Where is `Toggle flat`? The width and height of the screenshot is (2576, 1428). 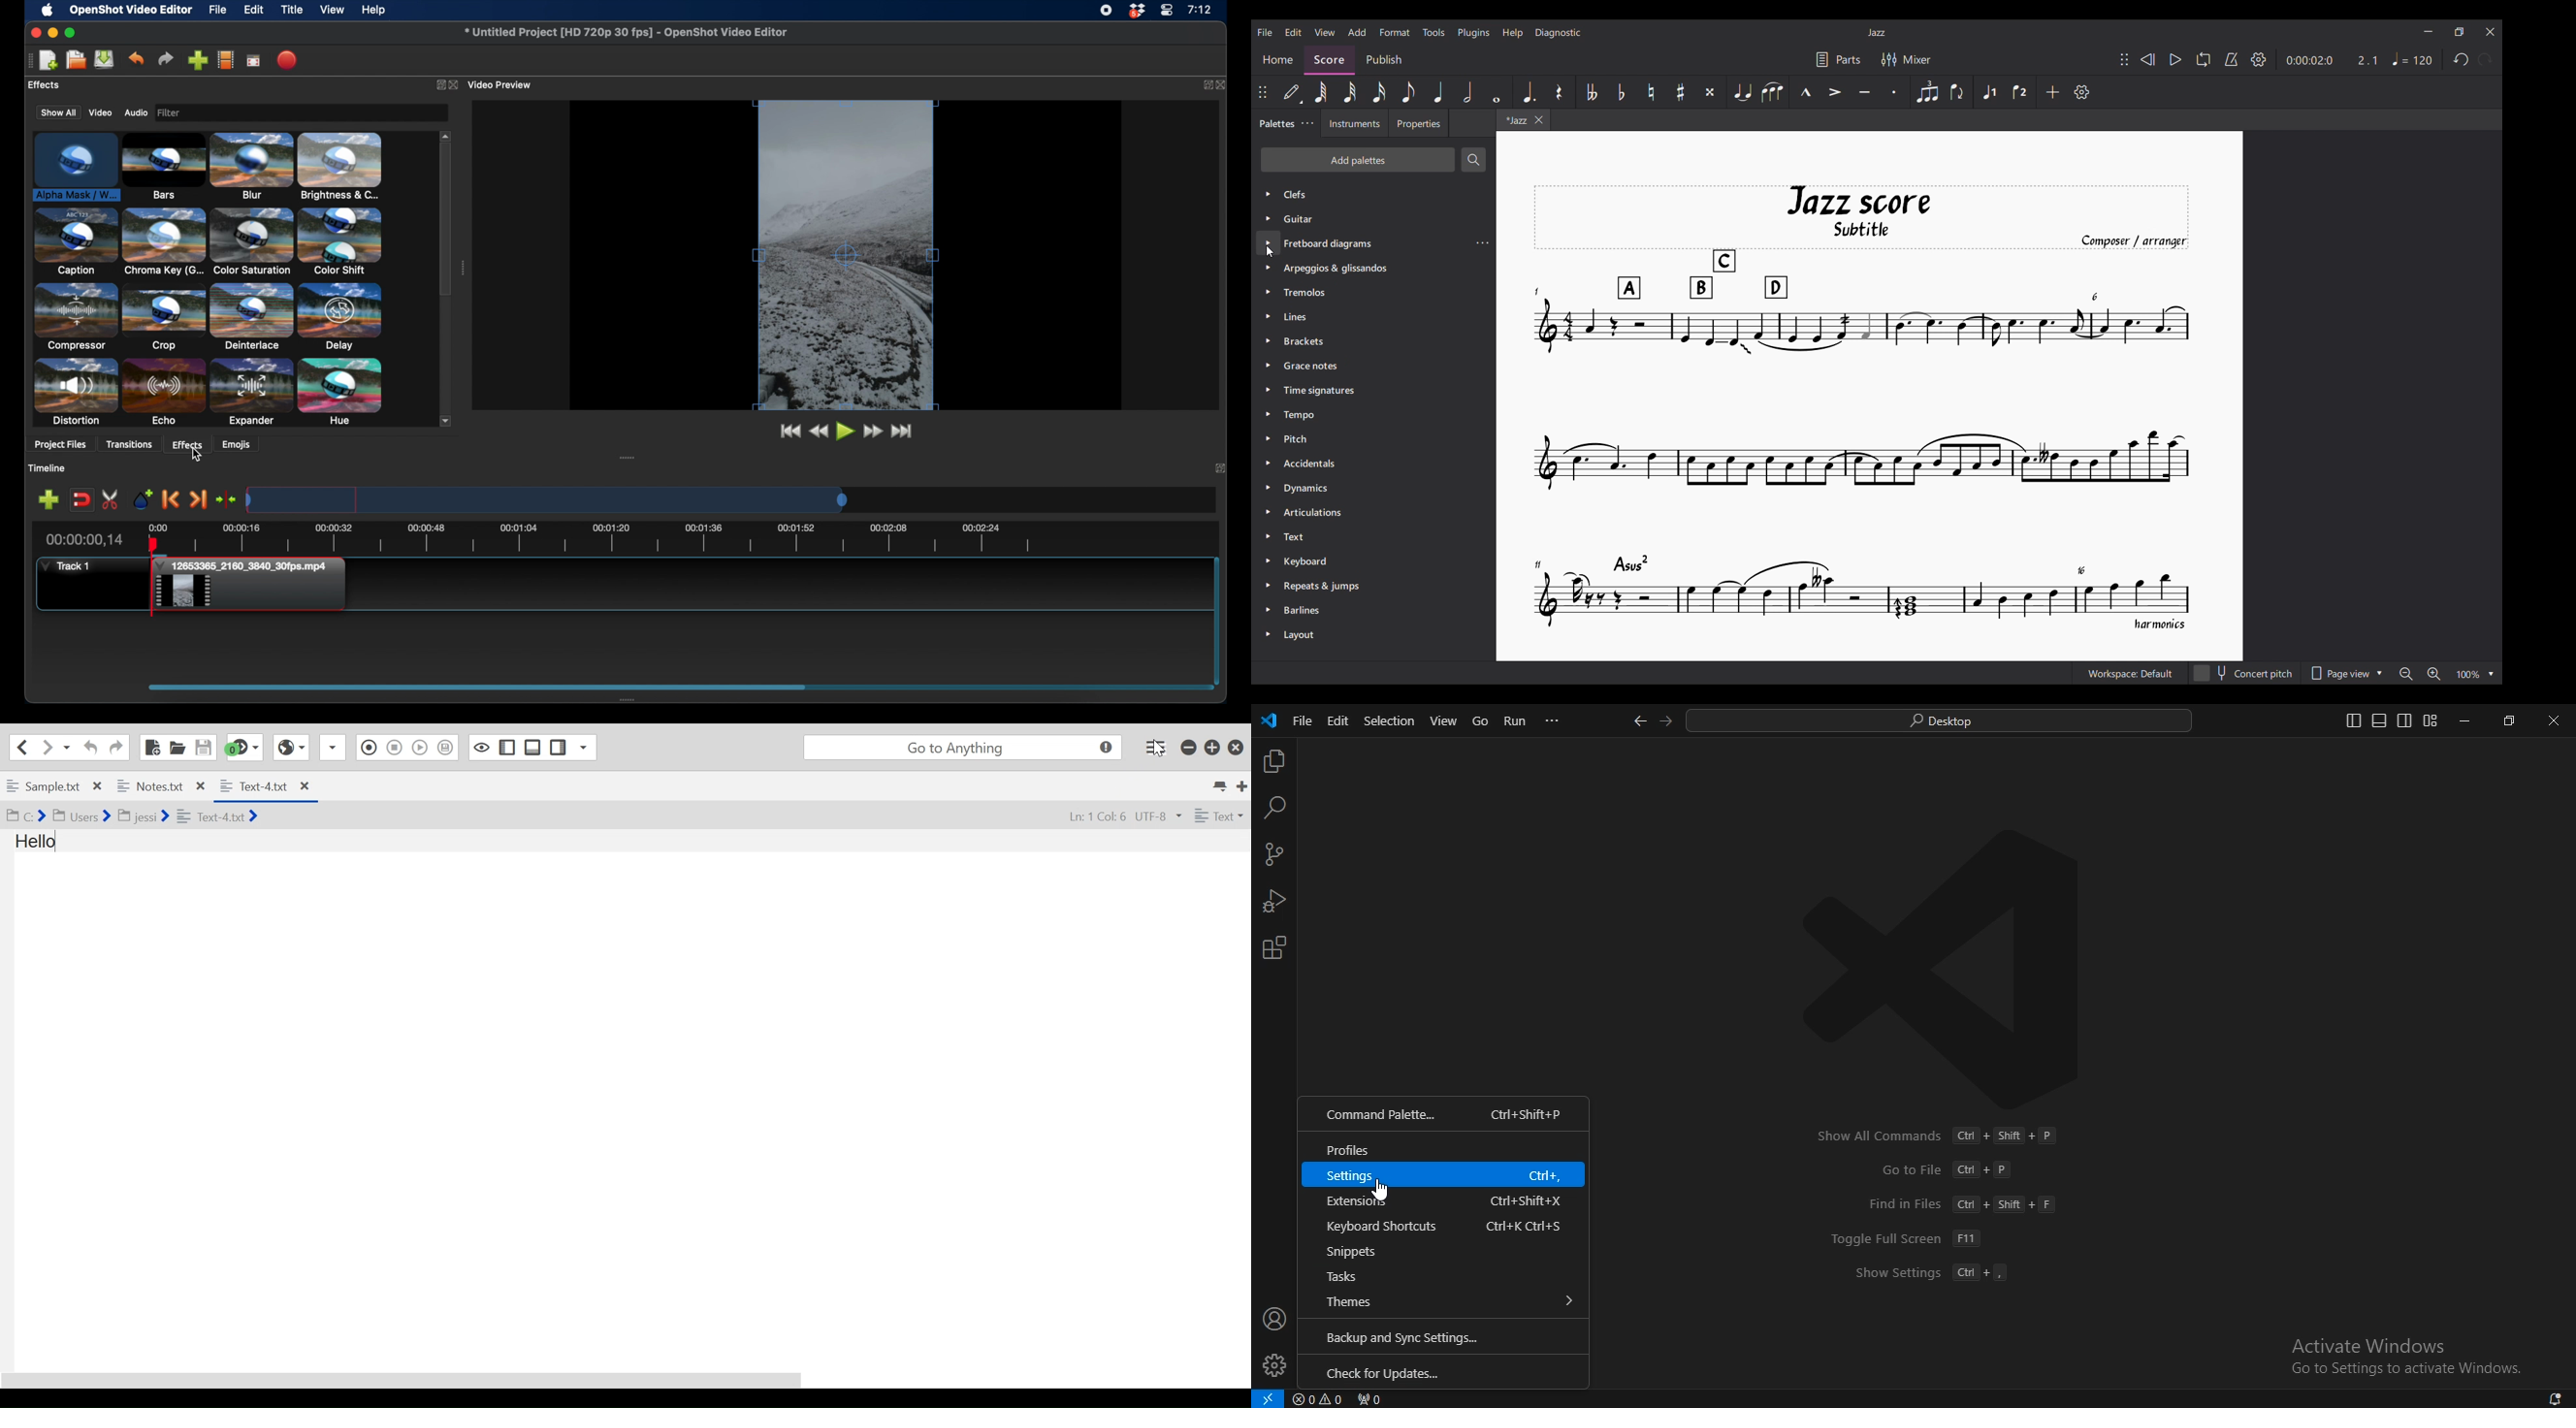 Toggle flat is located at coordinates (1621, 92).